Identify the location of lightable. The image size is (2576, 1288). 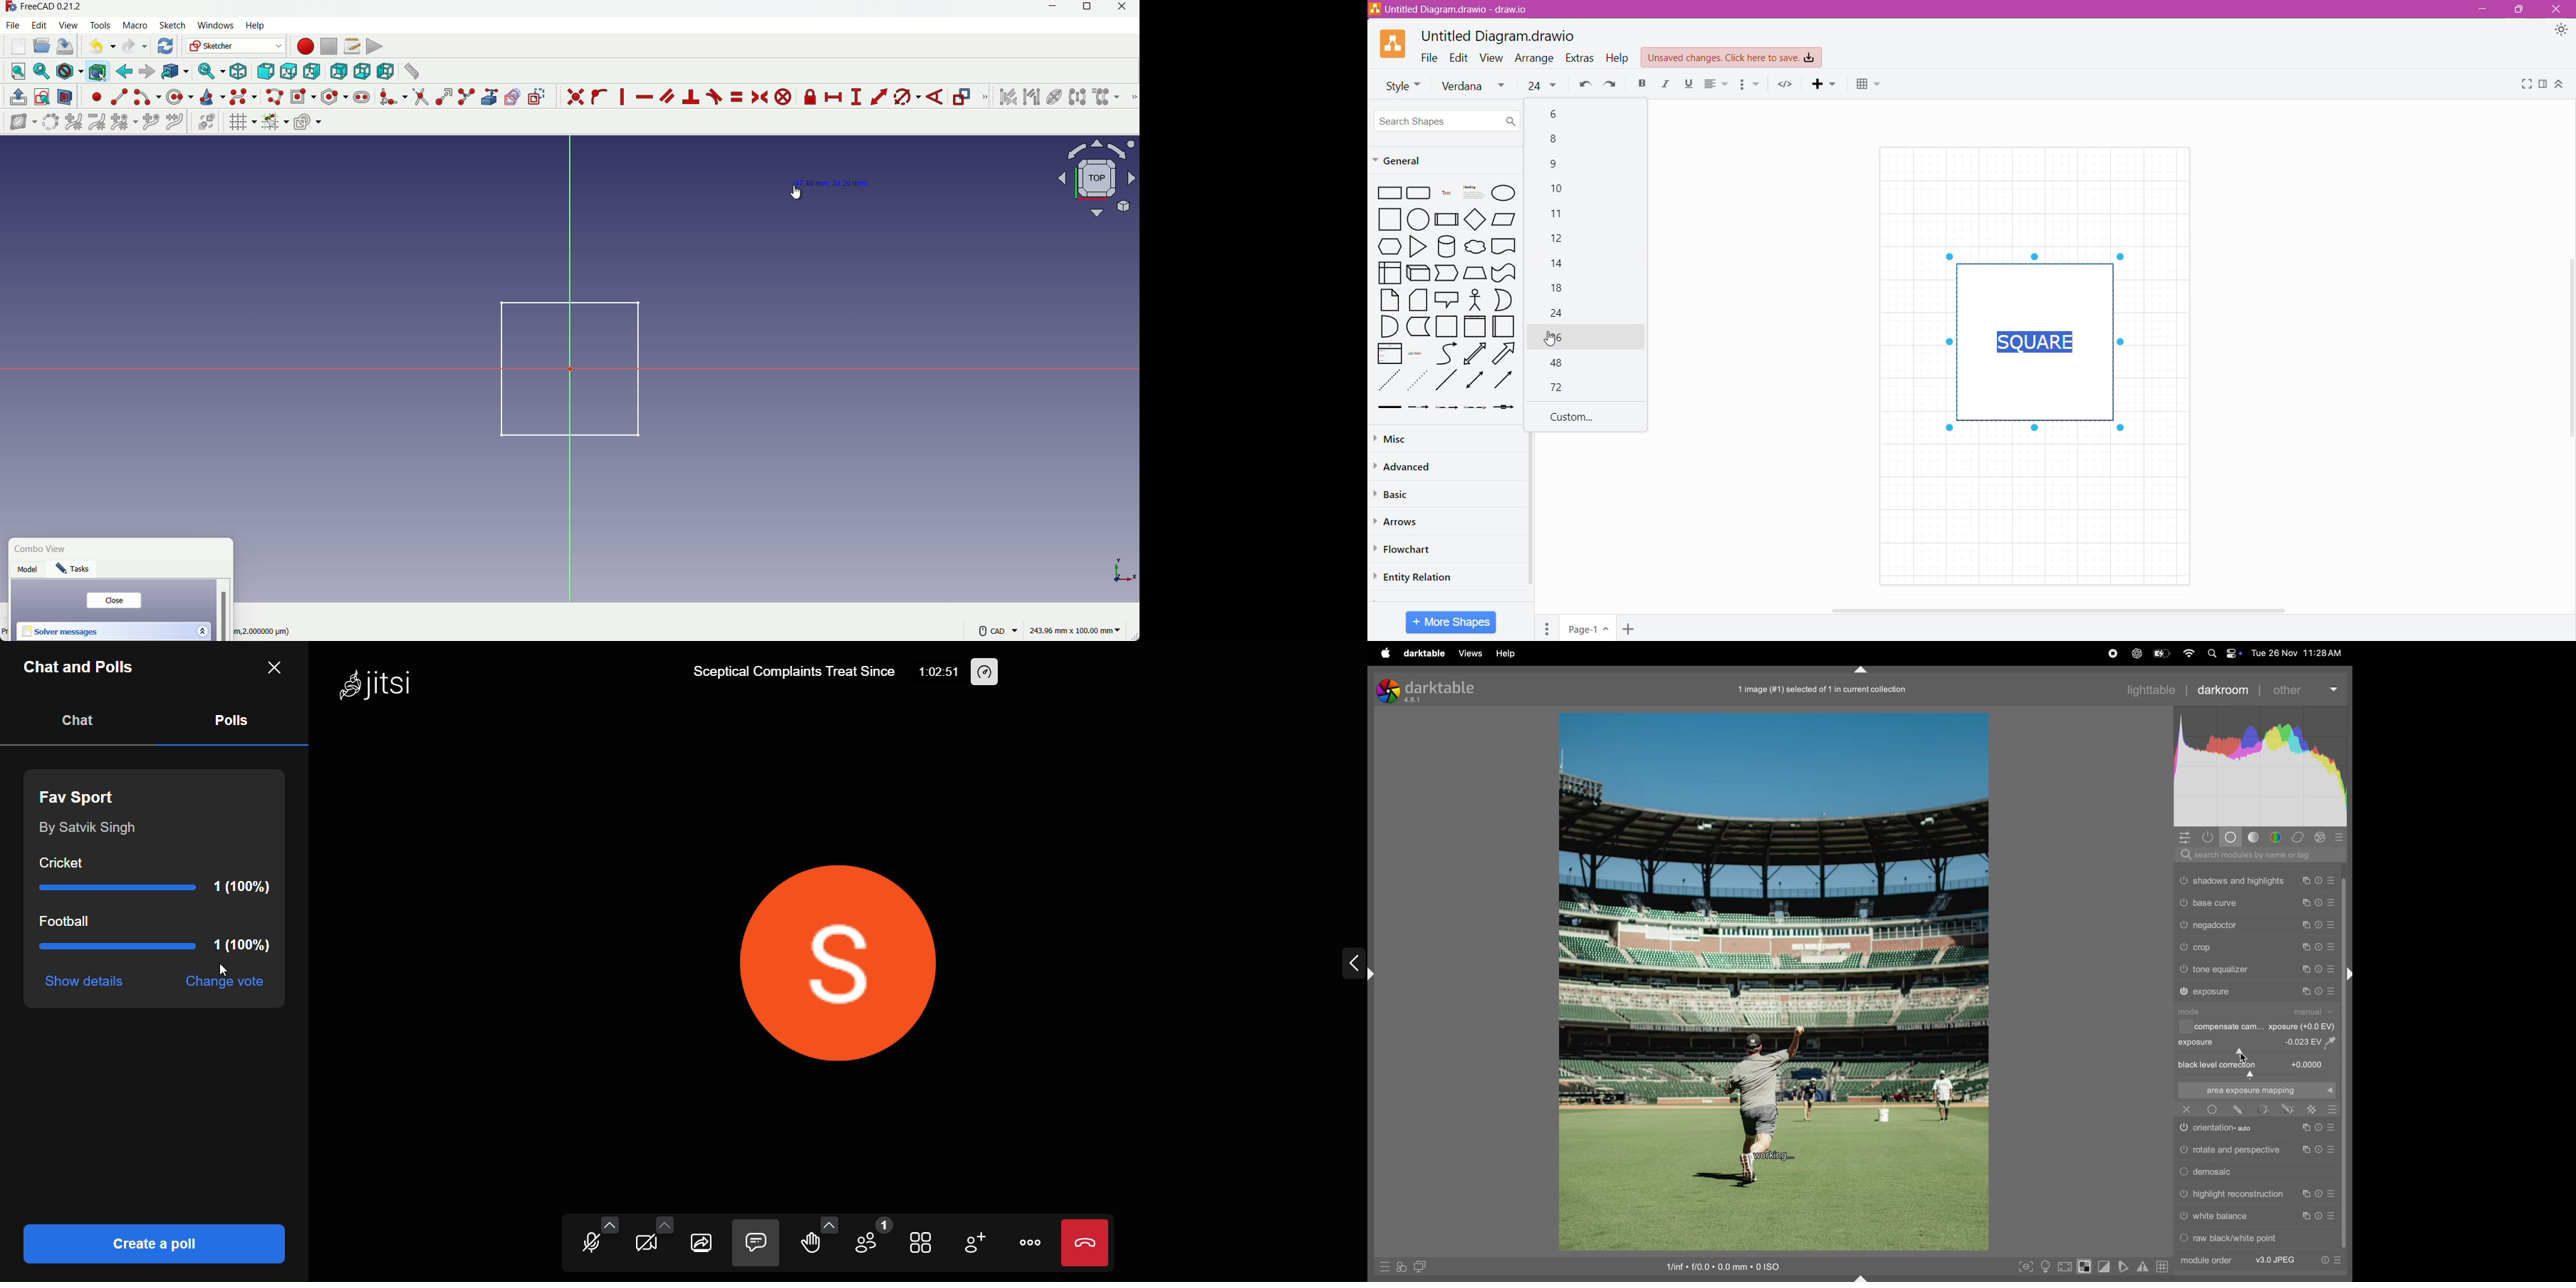
(2145, 690).